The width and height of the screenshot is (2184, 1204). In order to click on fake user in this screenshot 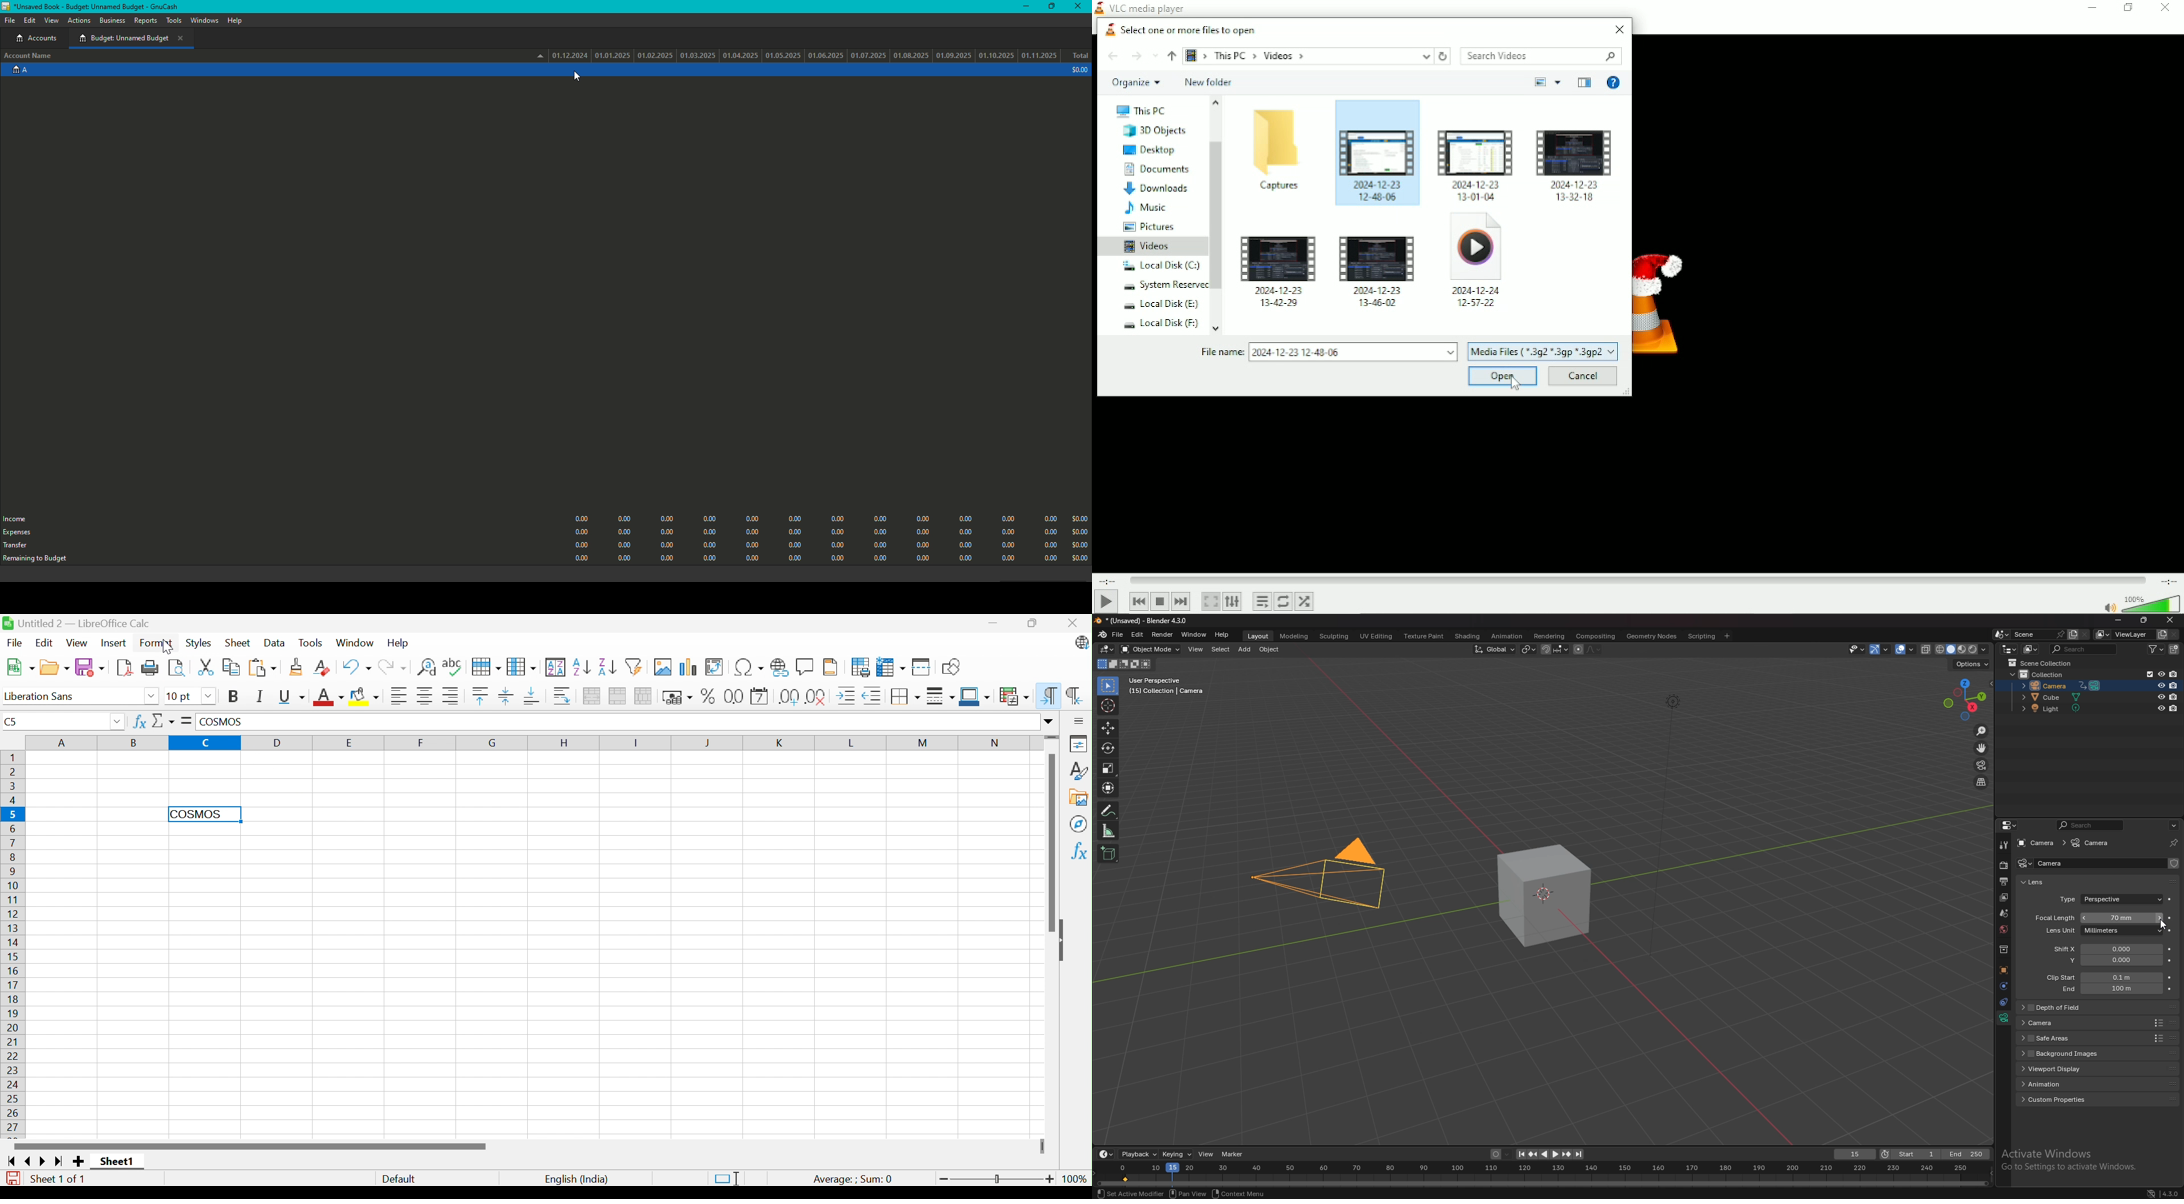, I will do `click(2174, 863)`.